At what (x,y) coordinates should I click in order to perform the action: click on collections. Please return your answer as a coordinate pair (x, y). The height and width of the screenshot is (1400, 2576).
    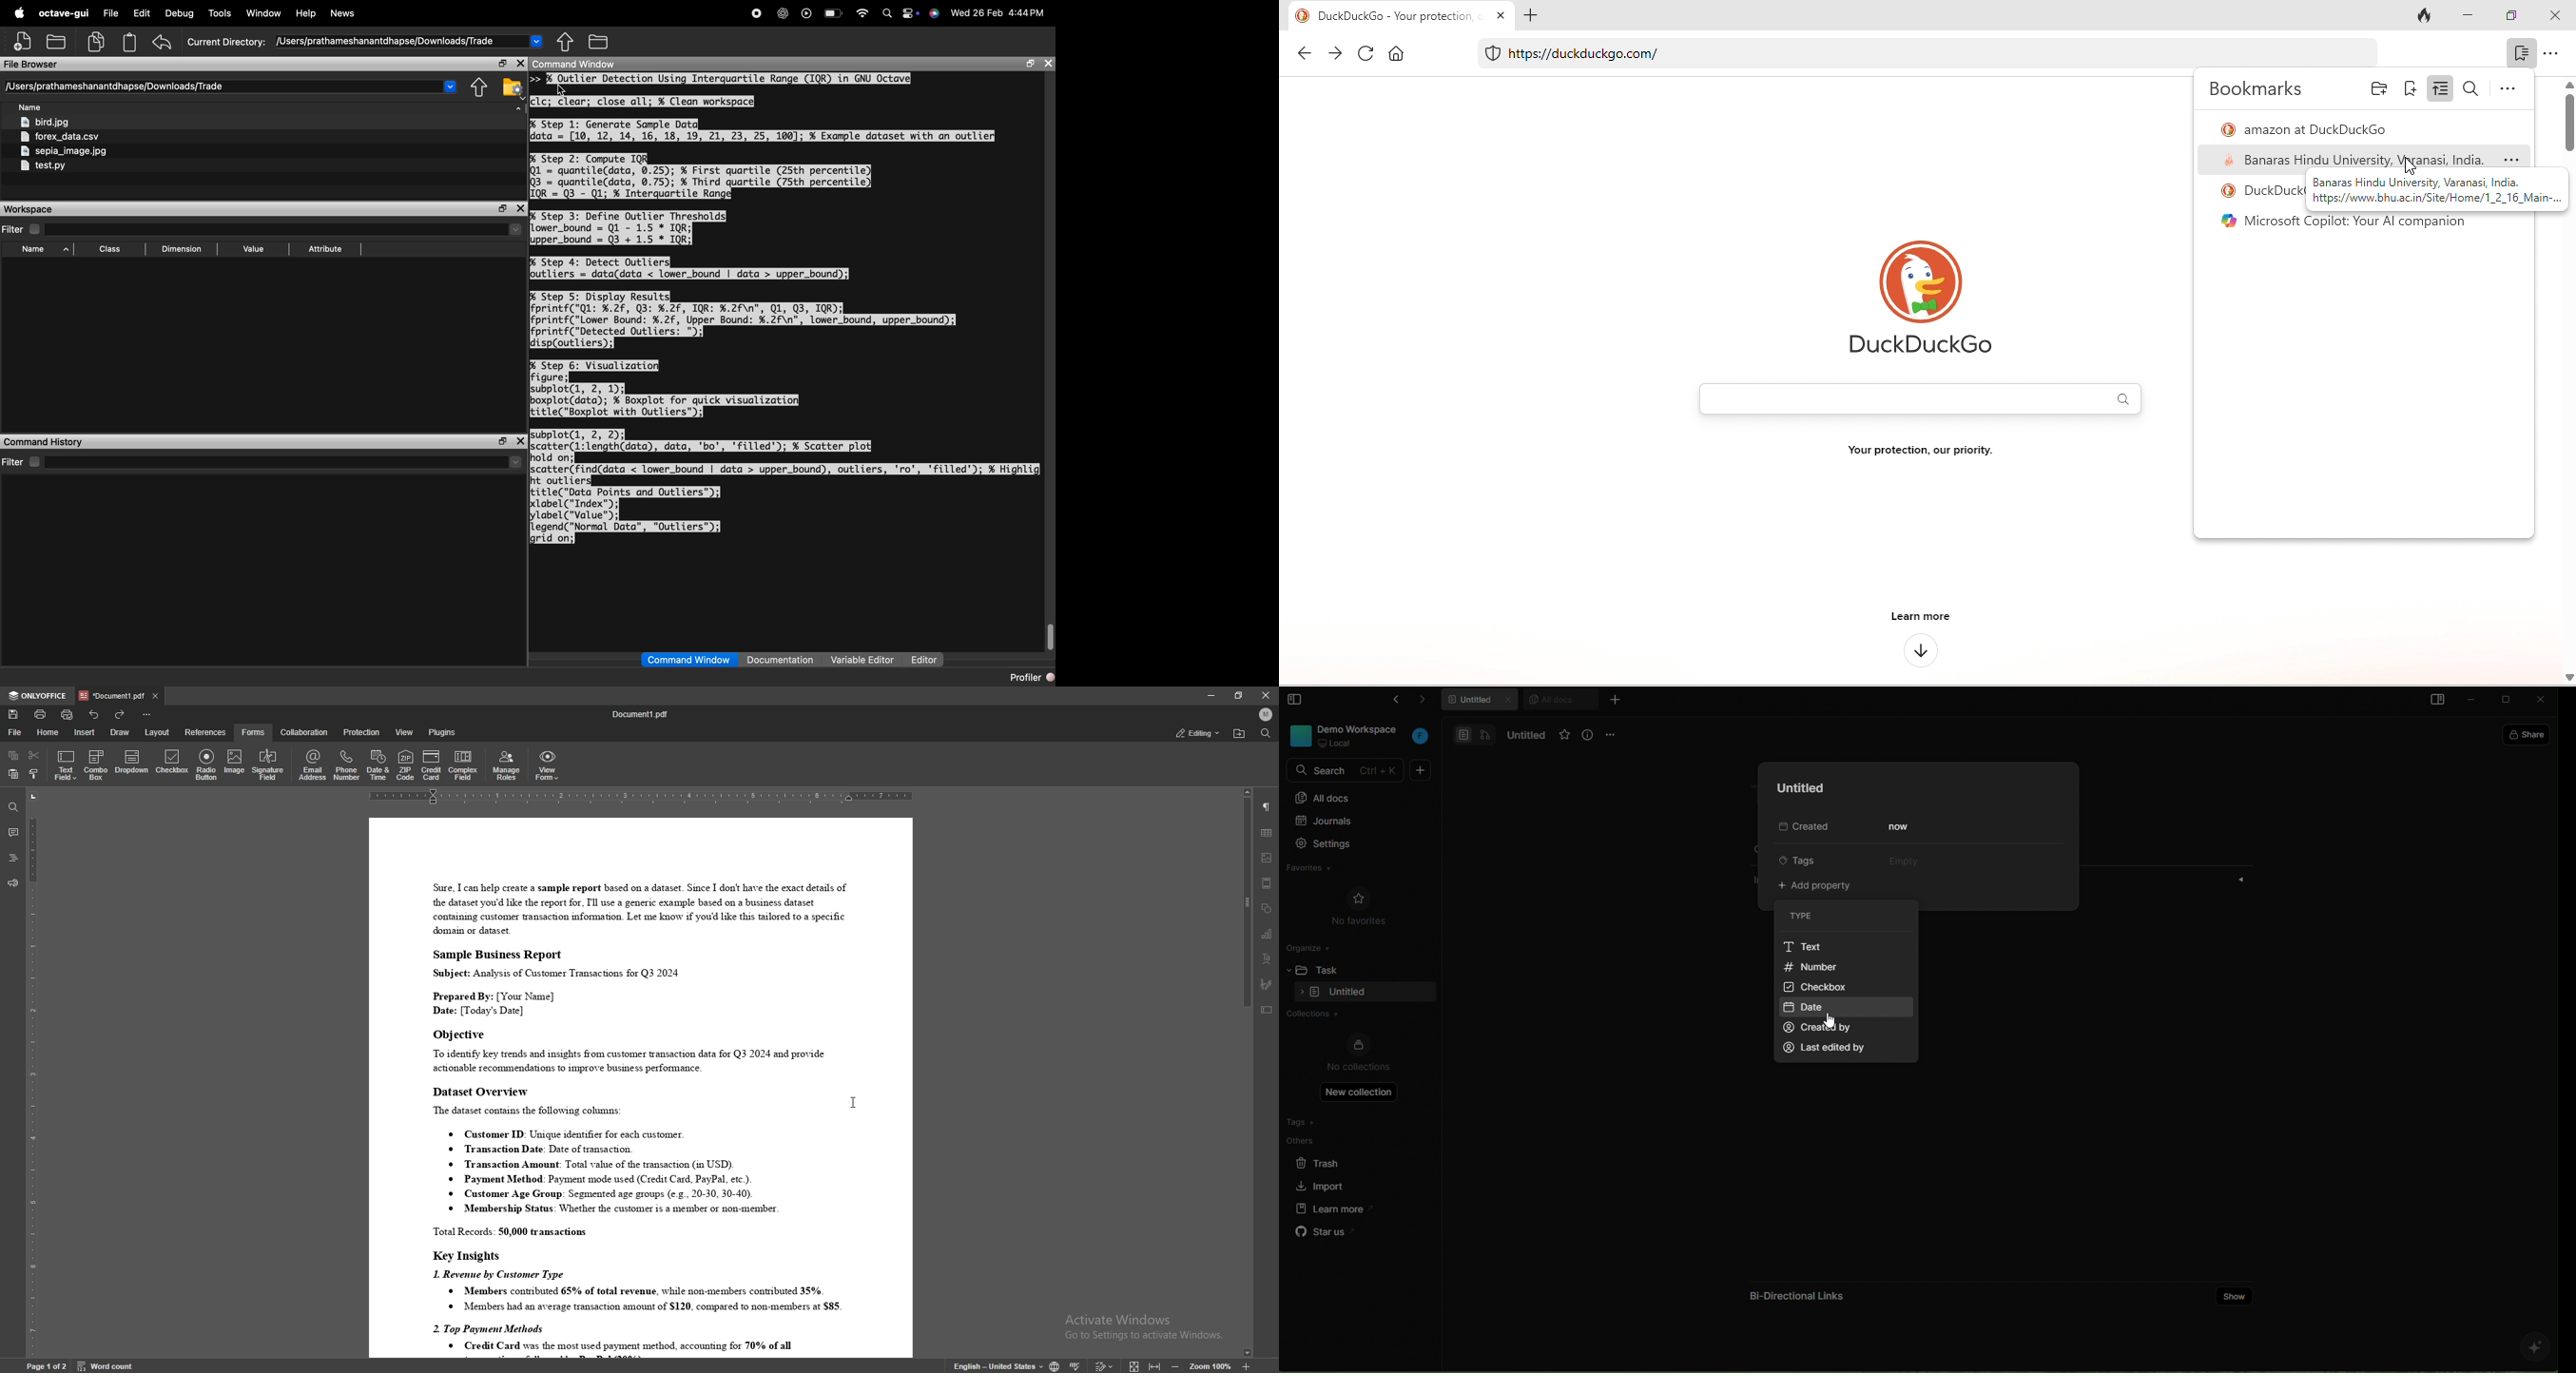
    Looking at the image, I should click on (1354, 1015).